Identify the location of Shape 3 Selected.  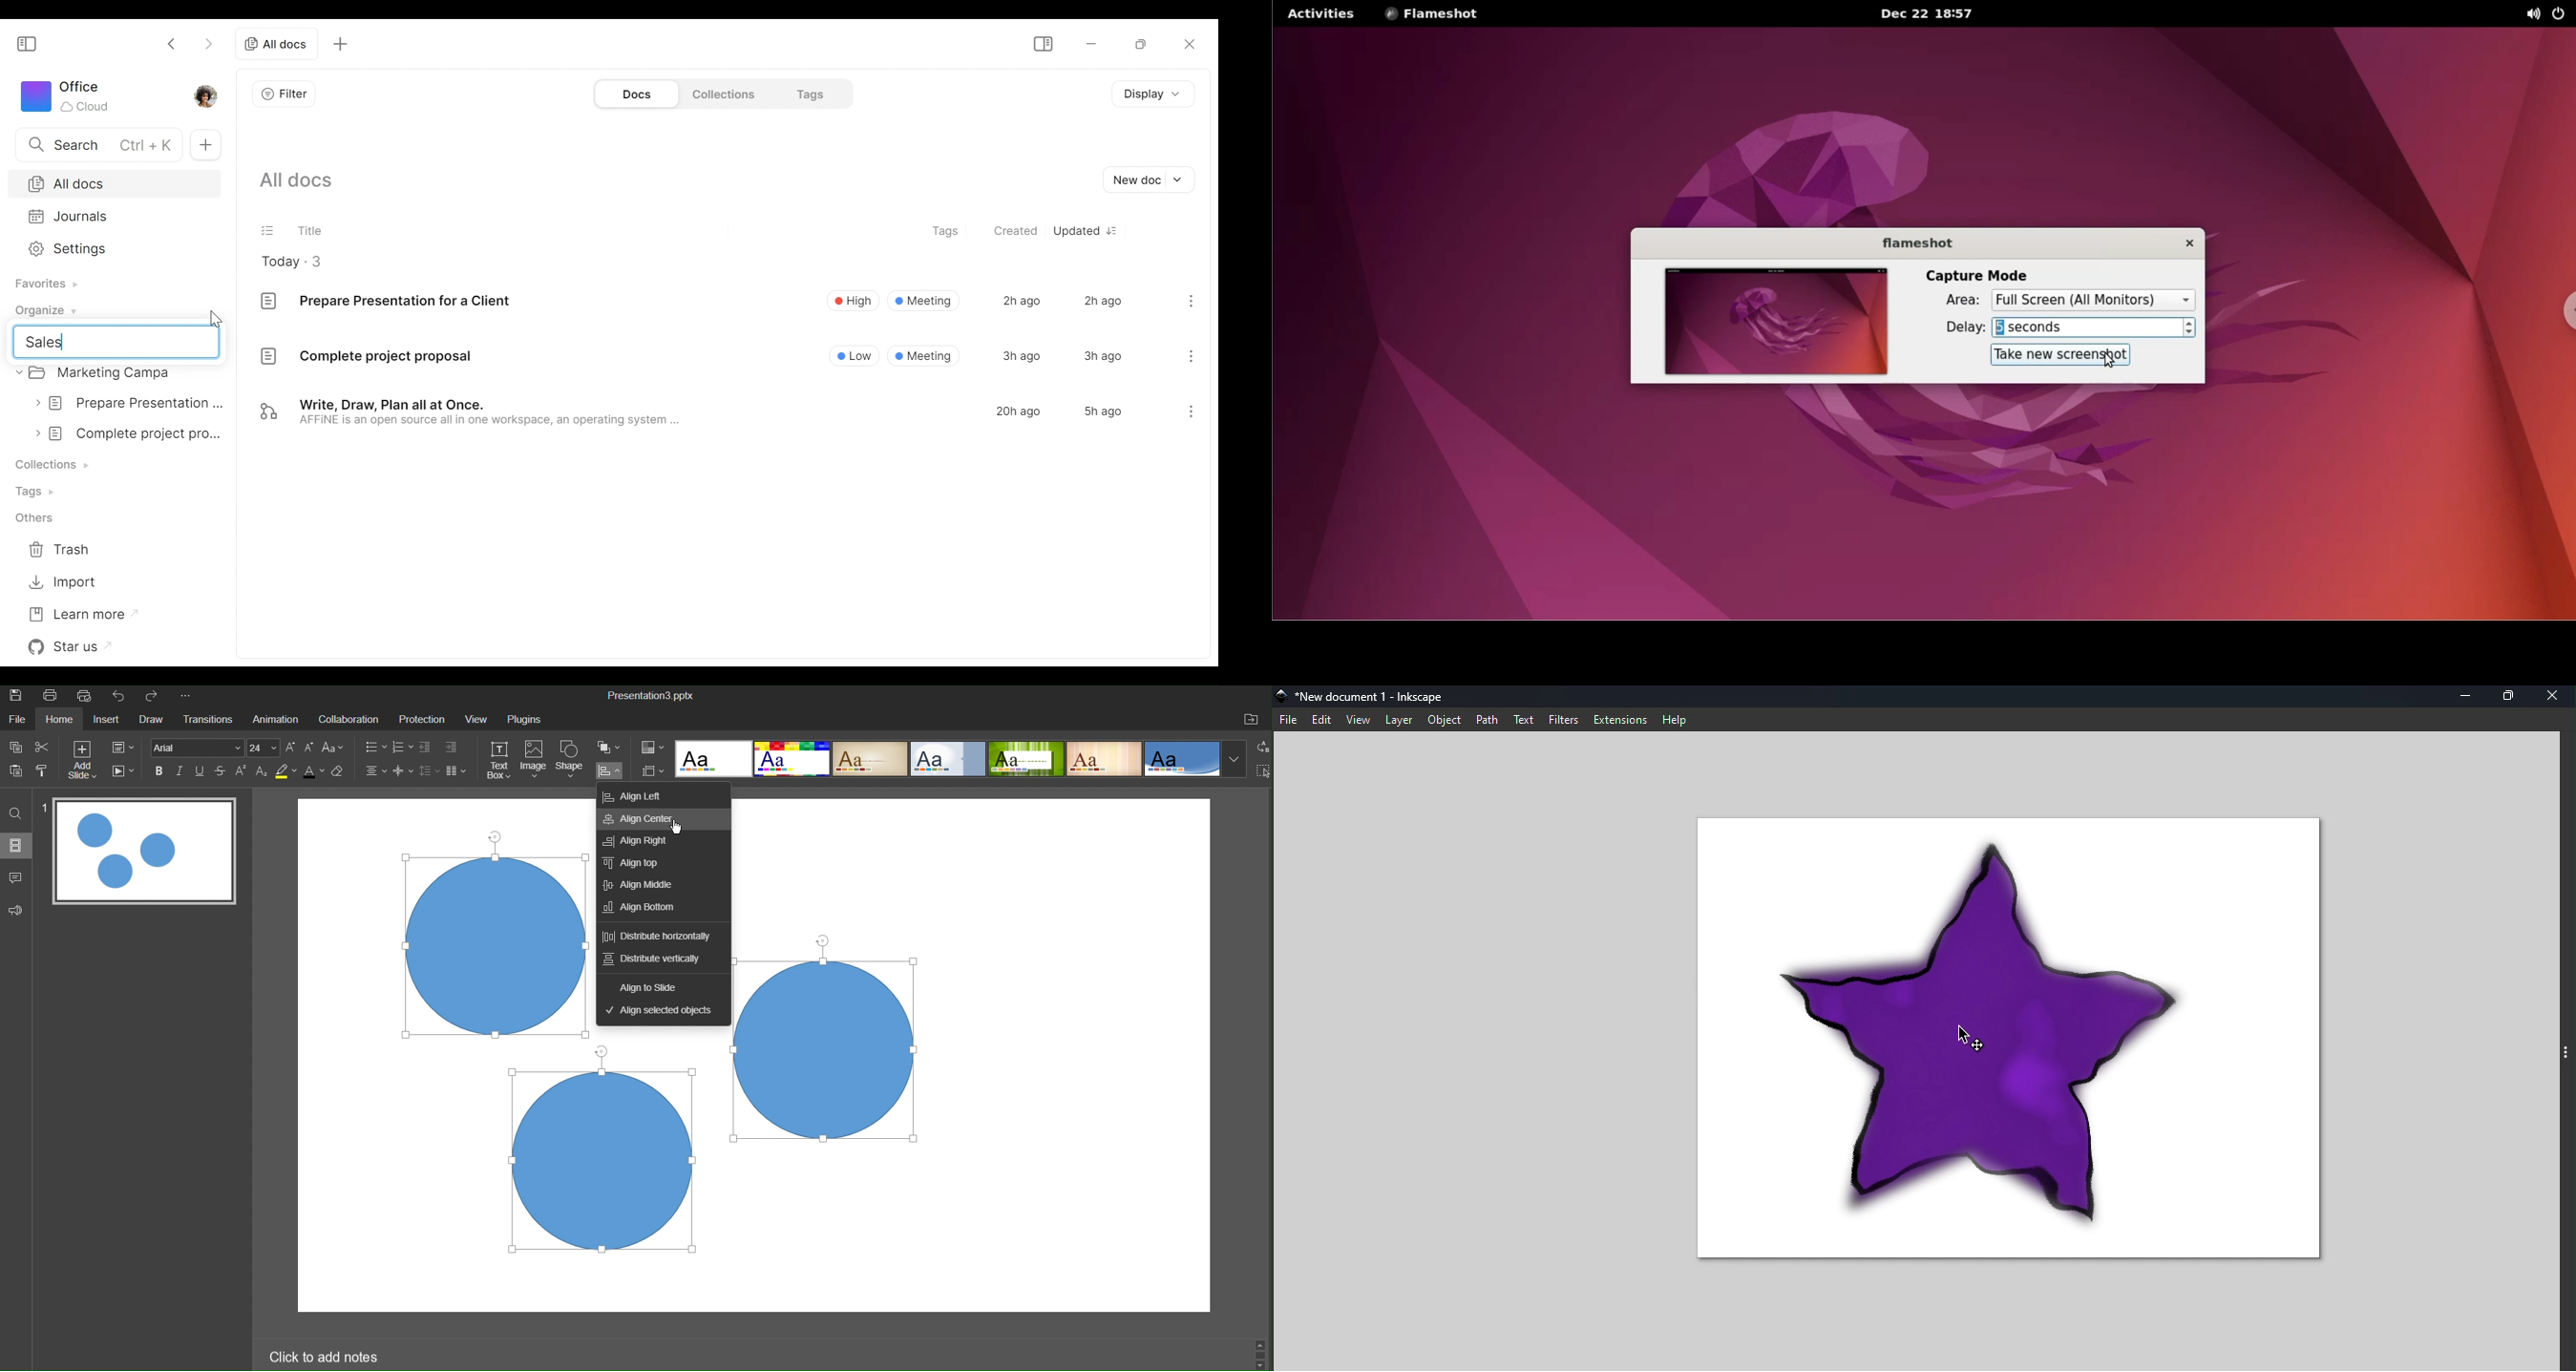
(607, 1163).